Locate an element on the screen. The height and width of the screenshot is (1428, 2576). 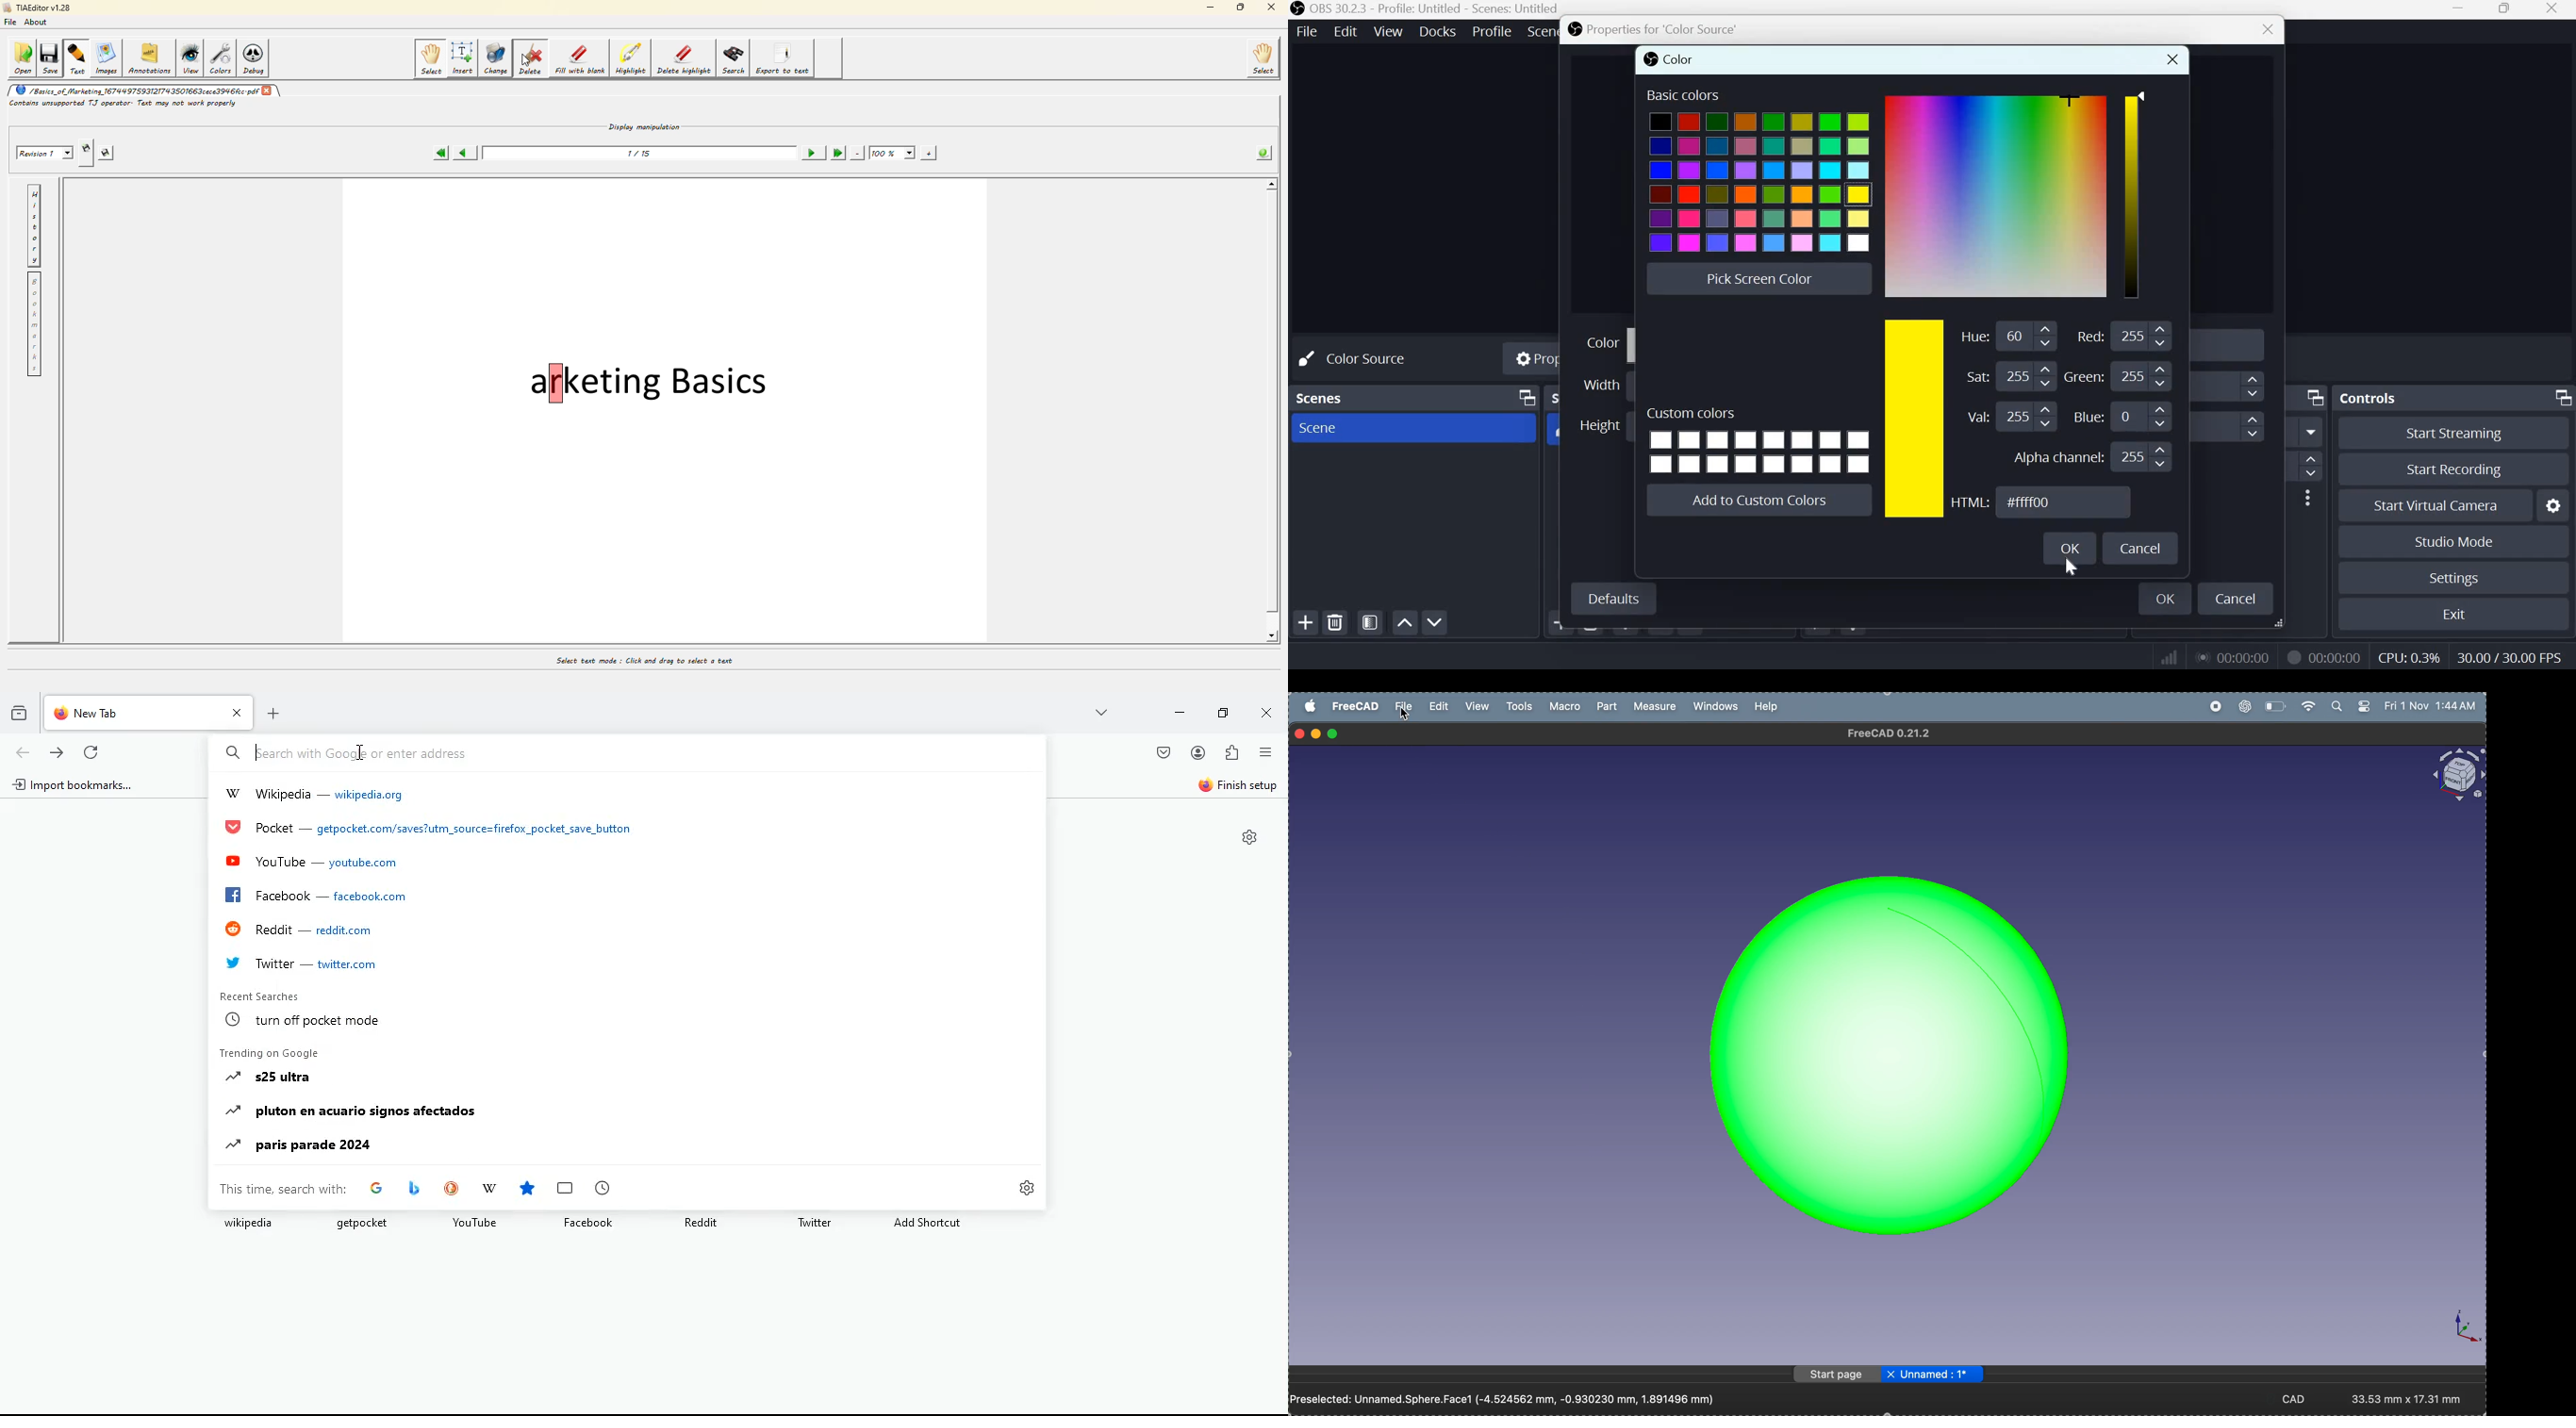
colors is located at coordinates (1760, 184).